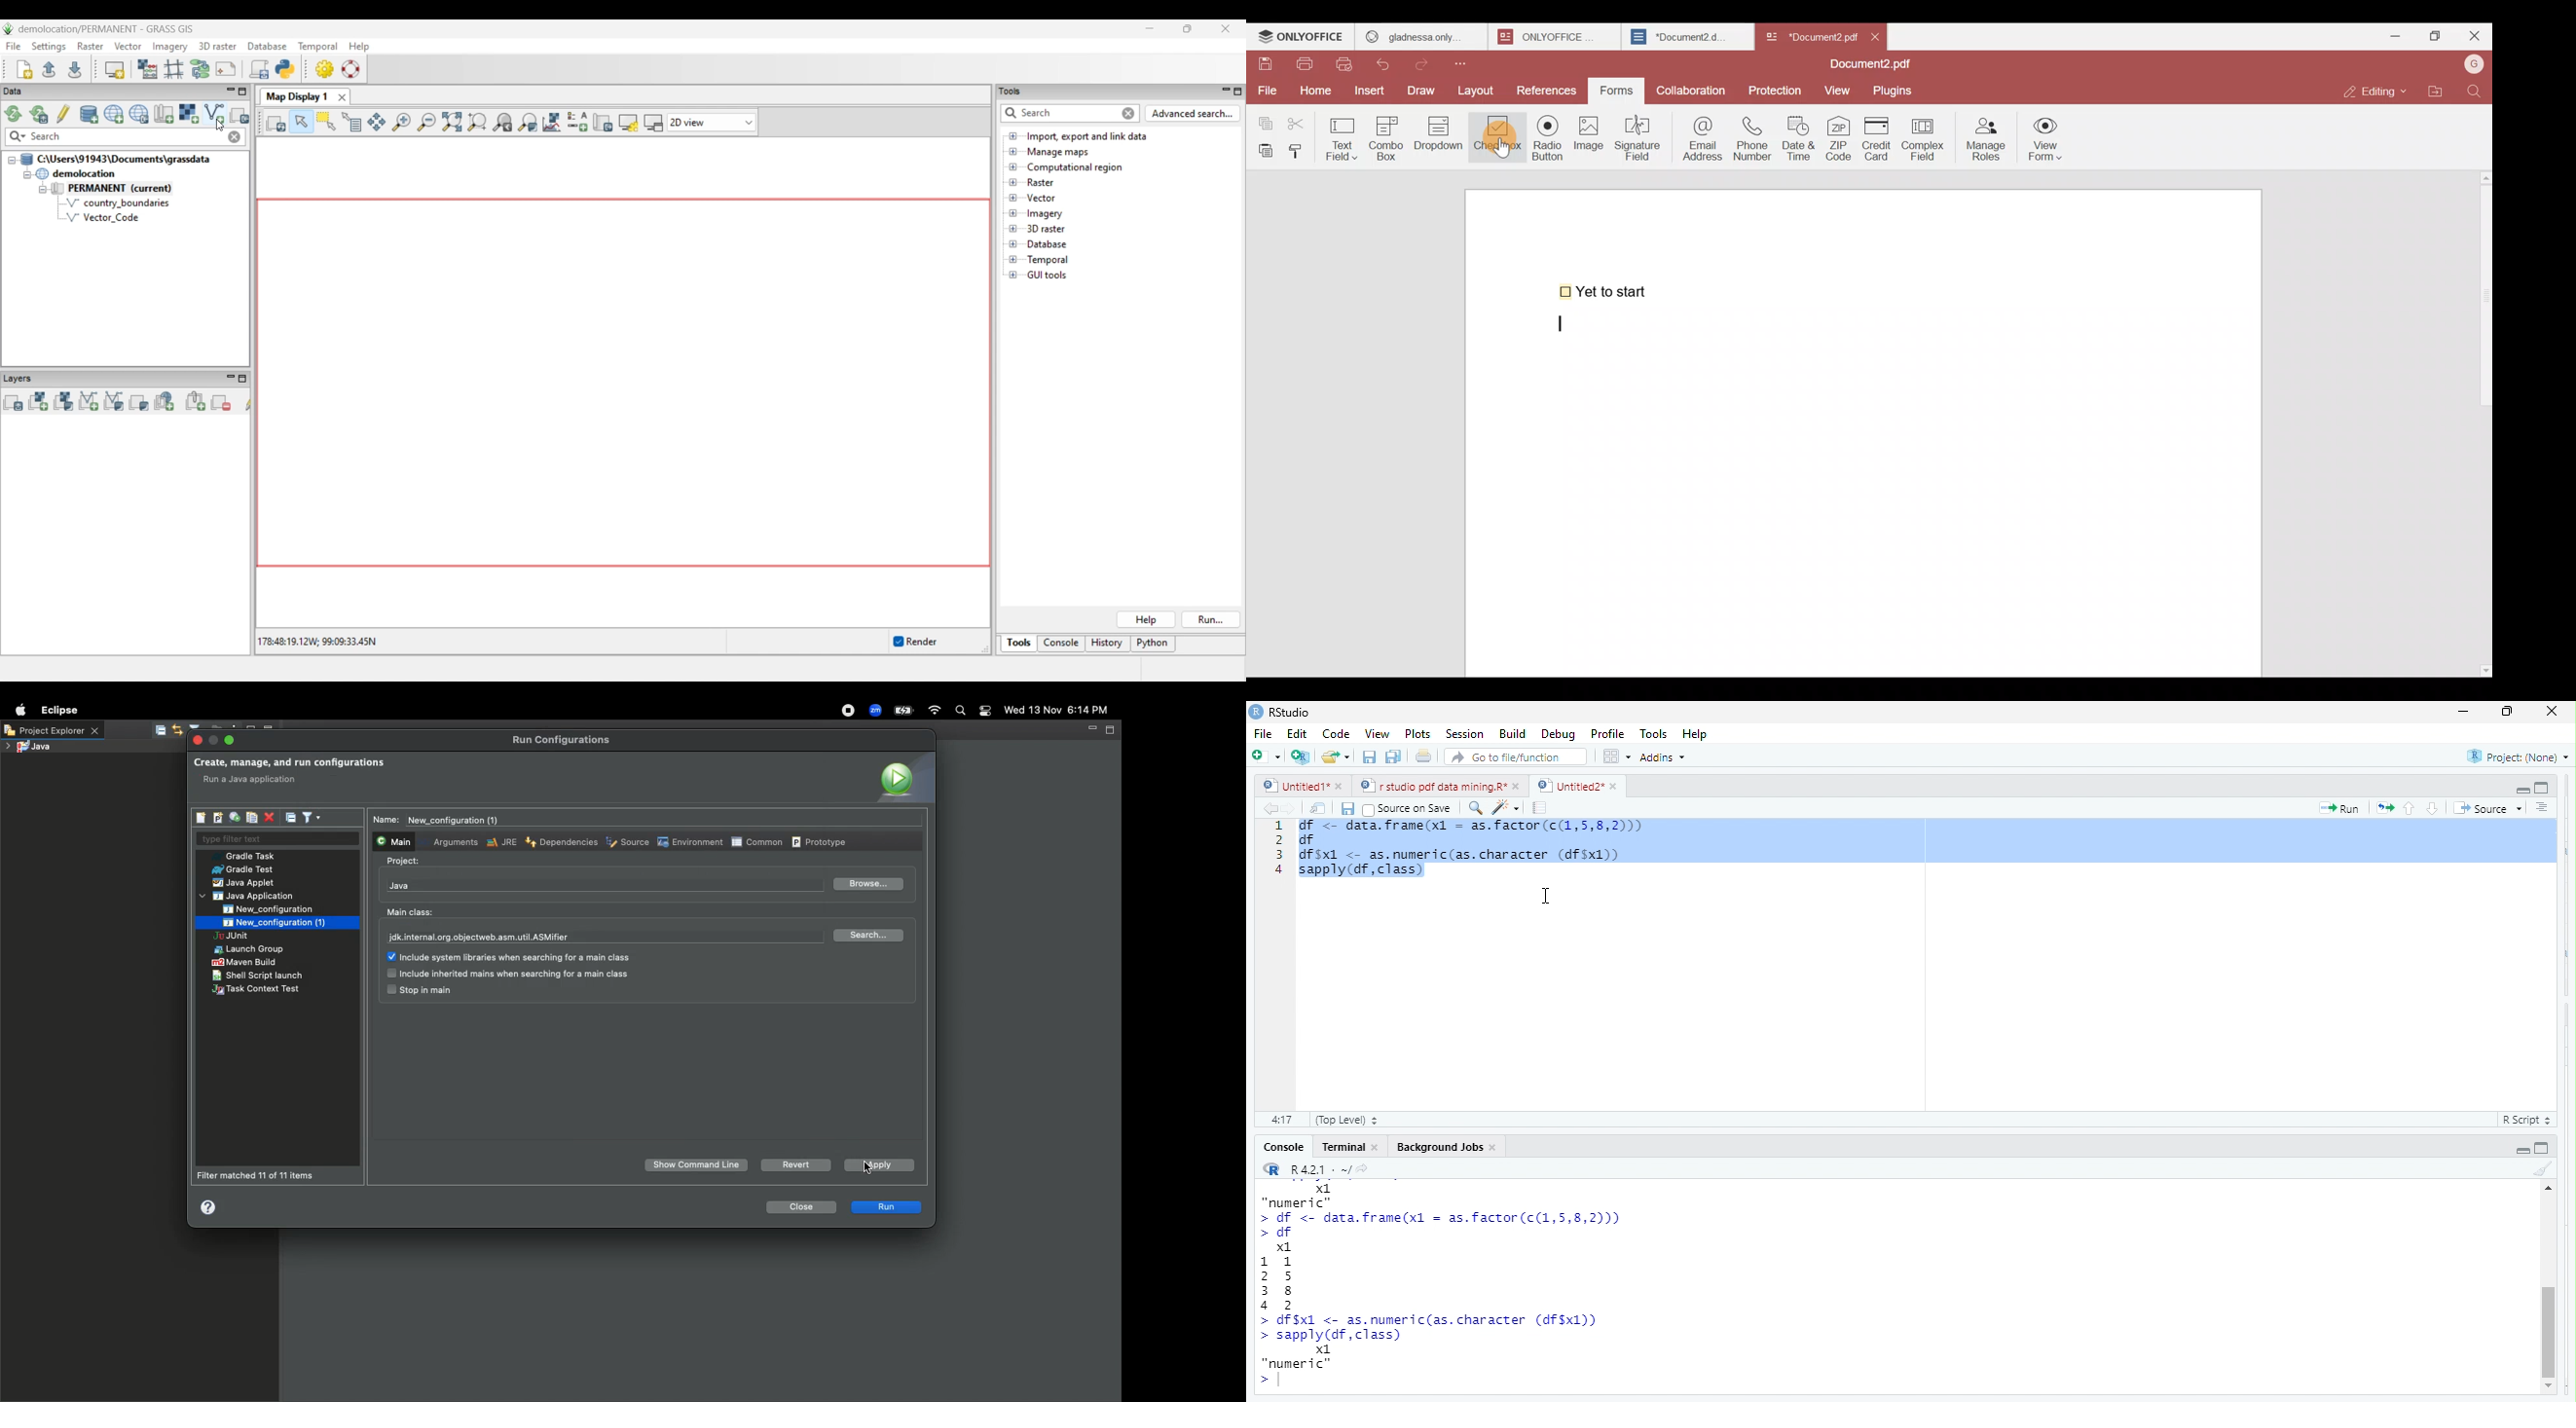  Describe the element at coordinates (1617, 756) in the screenshot. I see `options` at that location.